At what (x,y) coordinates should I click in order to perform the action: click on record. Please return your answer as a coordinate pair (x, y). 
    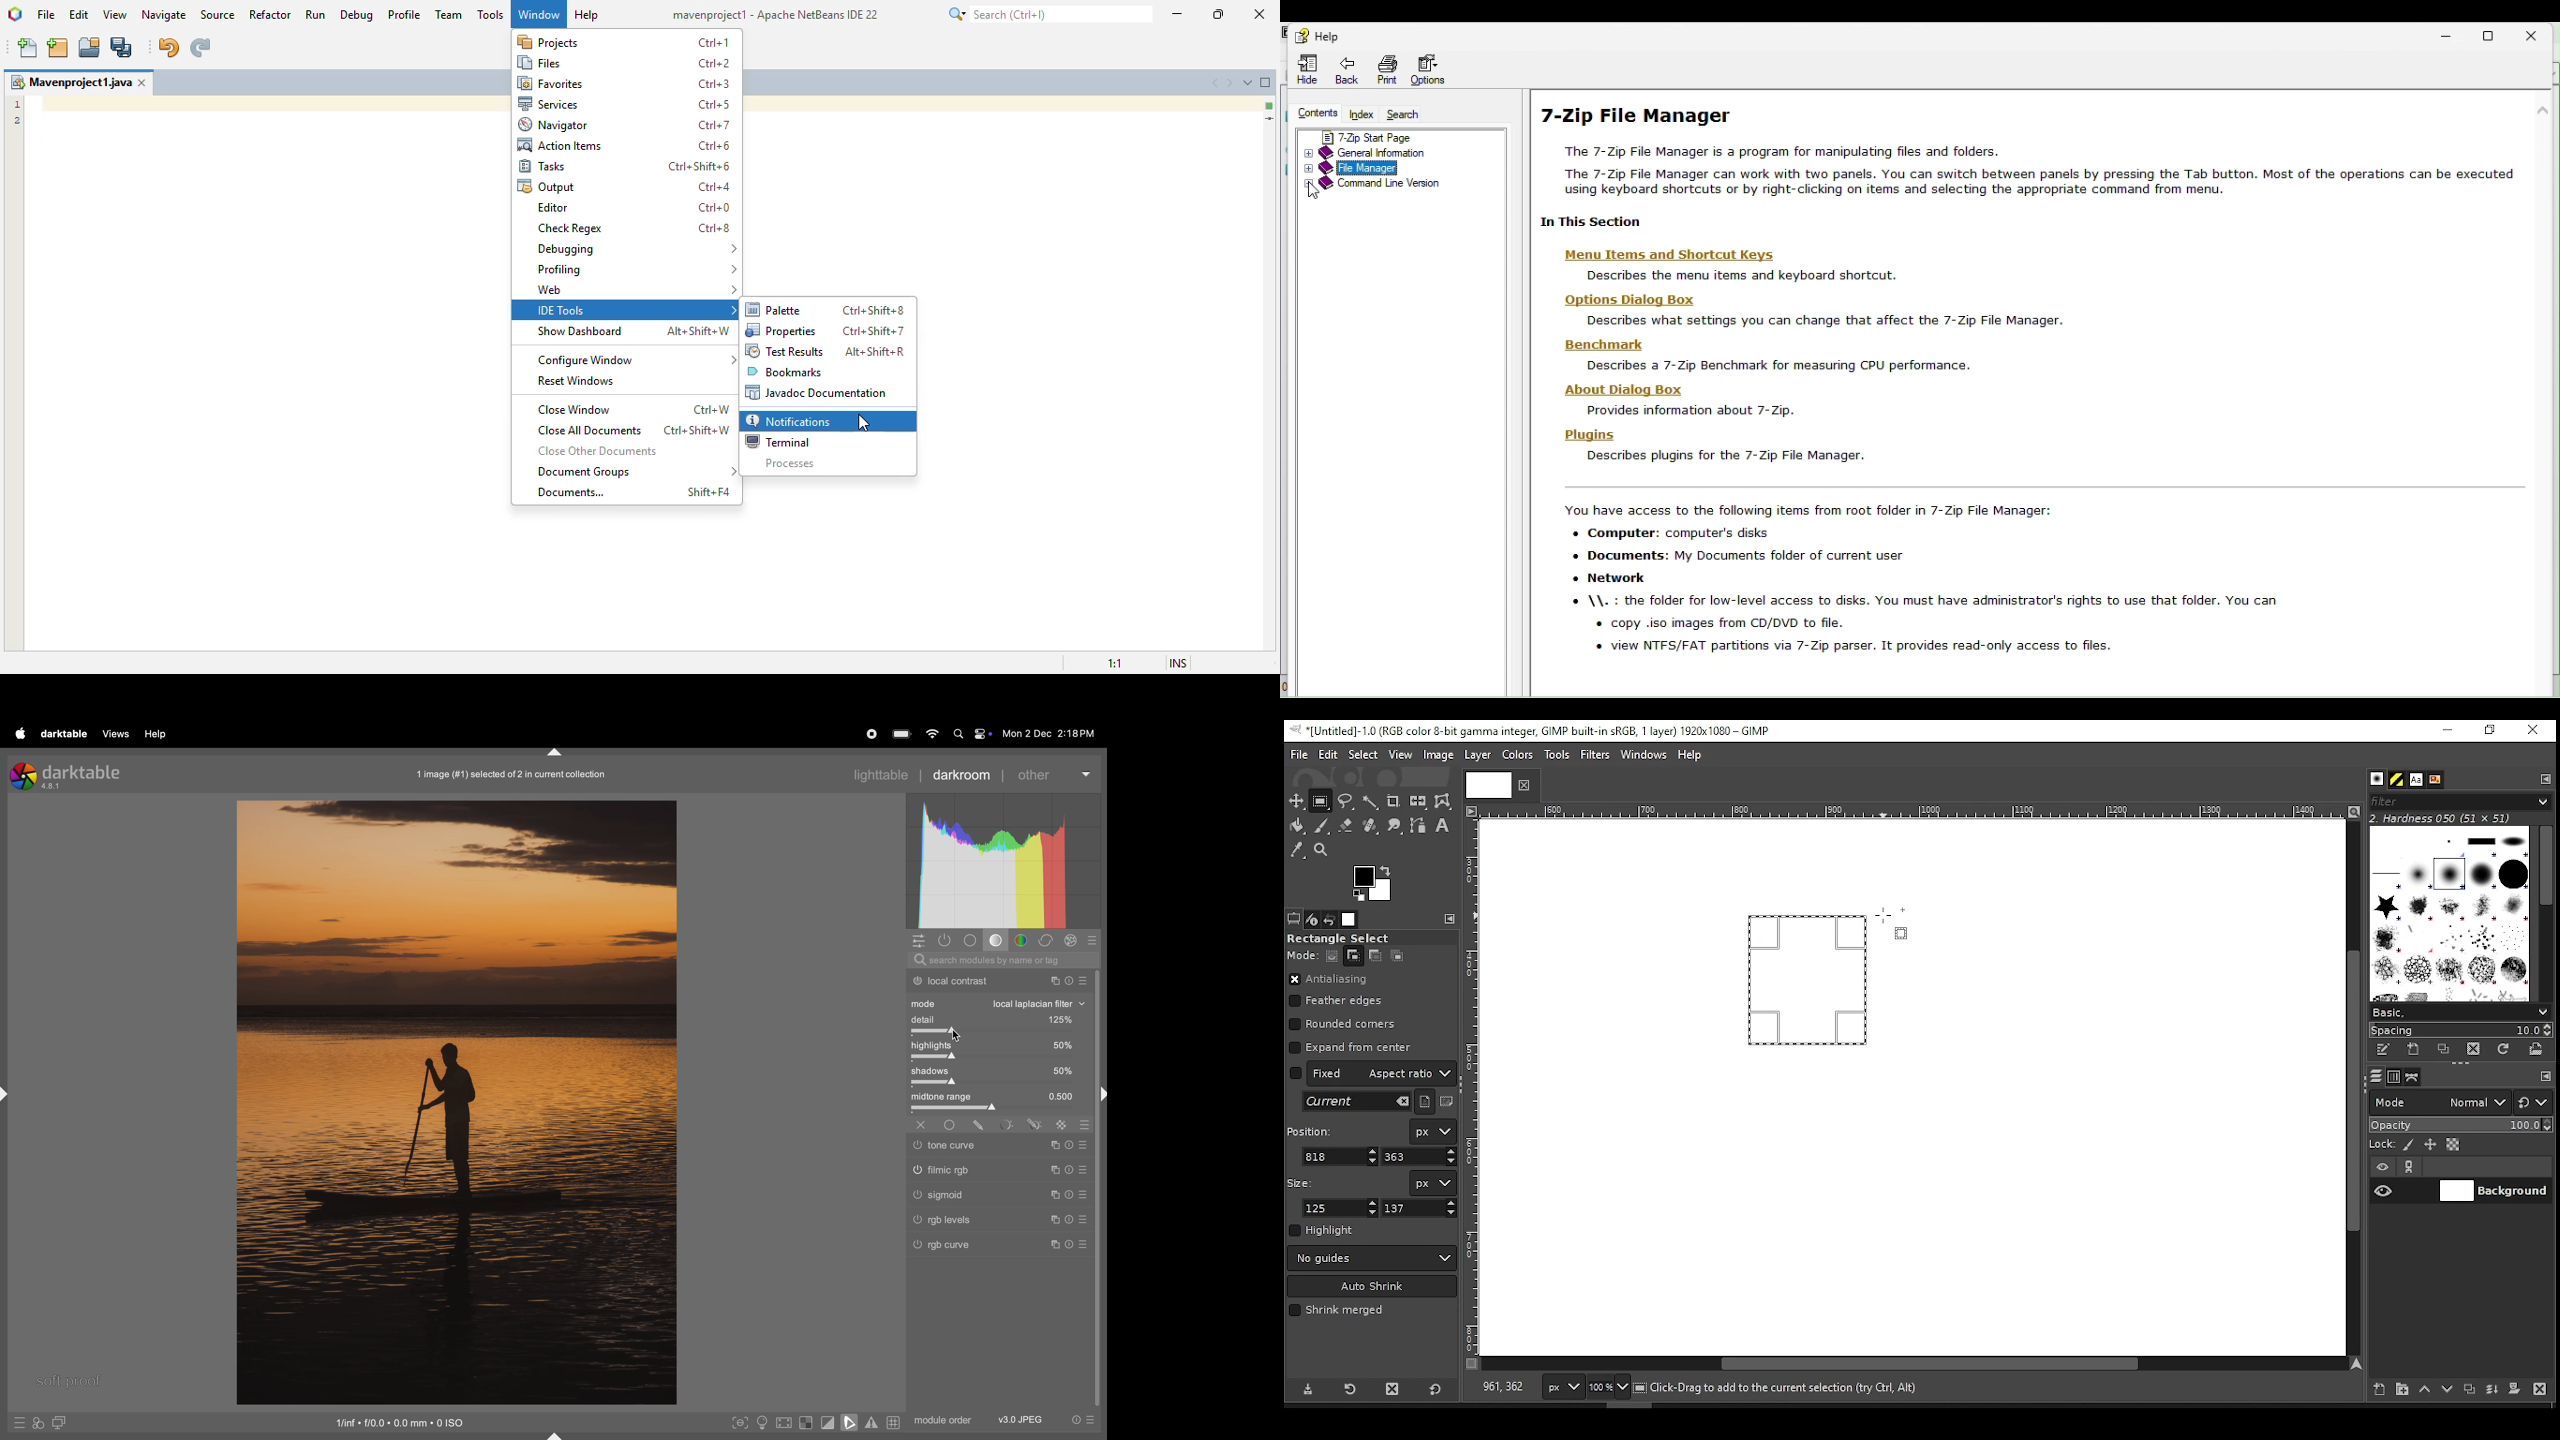
    Looking at the image, I should click on (874, 734).